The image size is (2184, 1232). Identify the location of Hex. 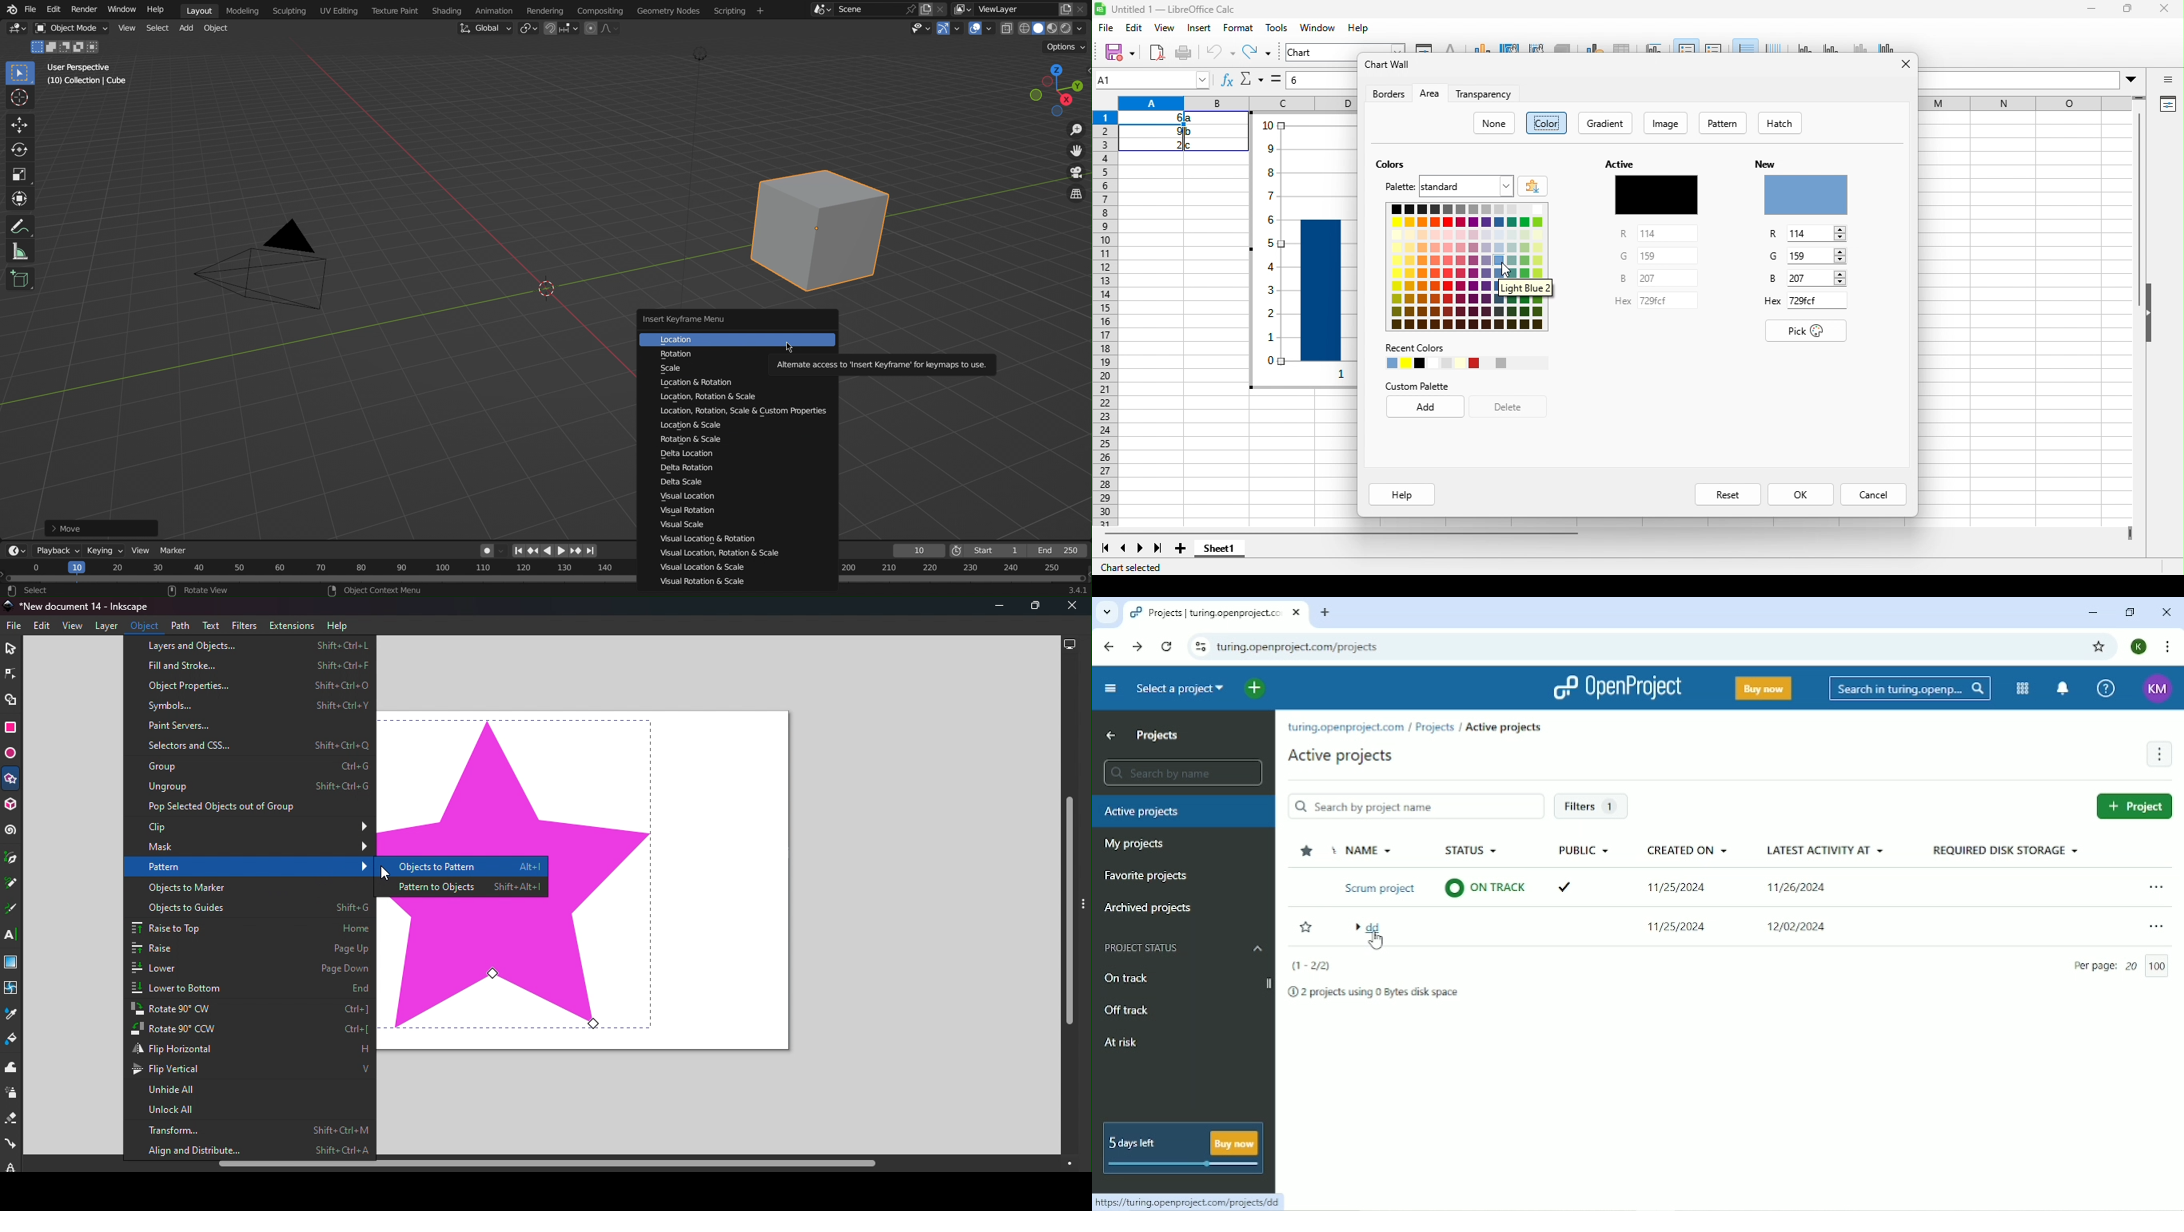
(1767, 305).